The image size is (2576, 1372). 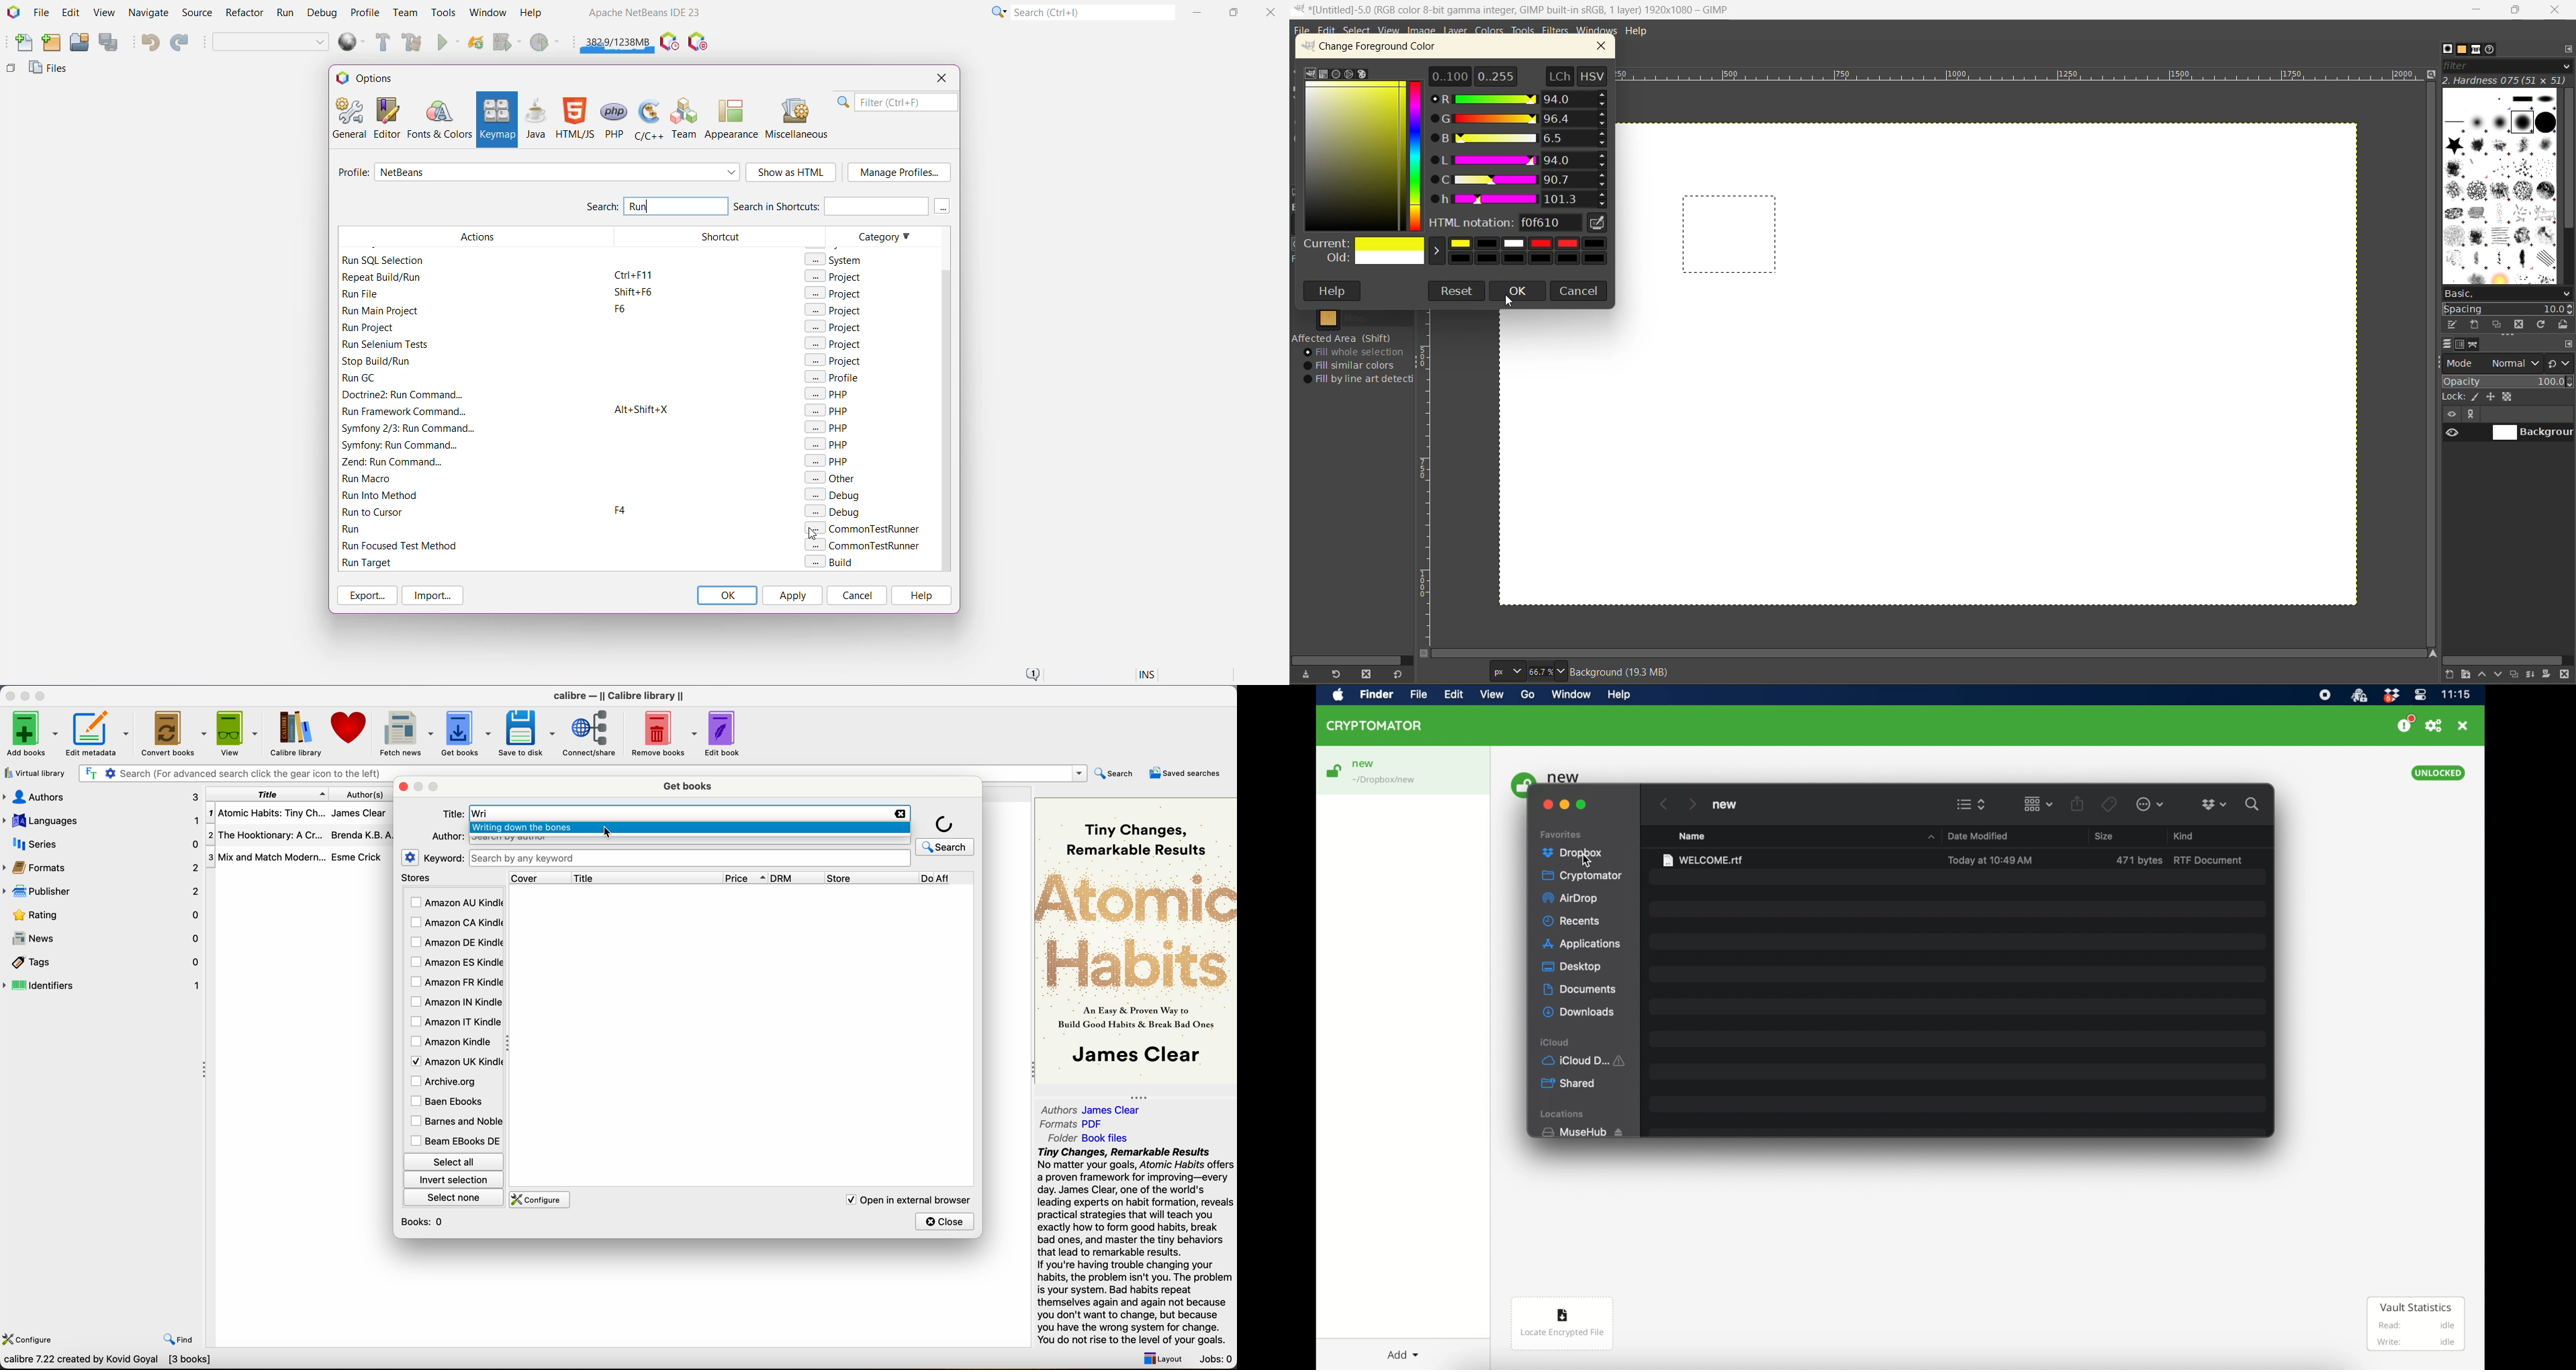 I want to click on image, so click(x=1422, y=32).